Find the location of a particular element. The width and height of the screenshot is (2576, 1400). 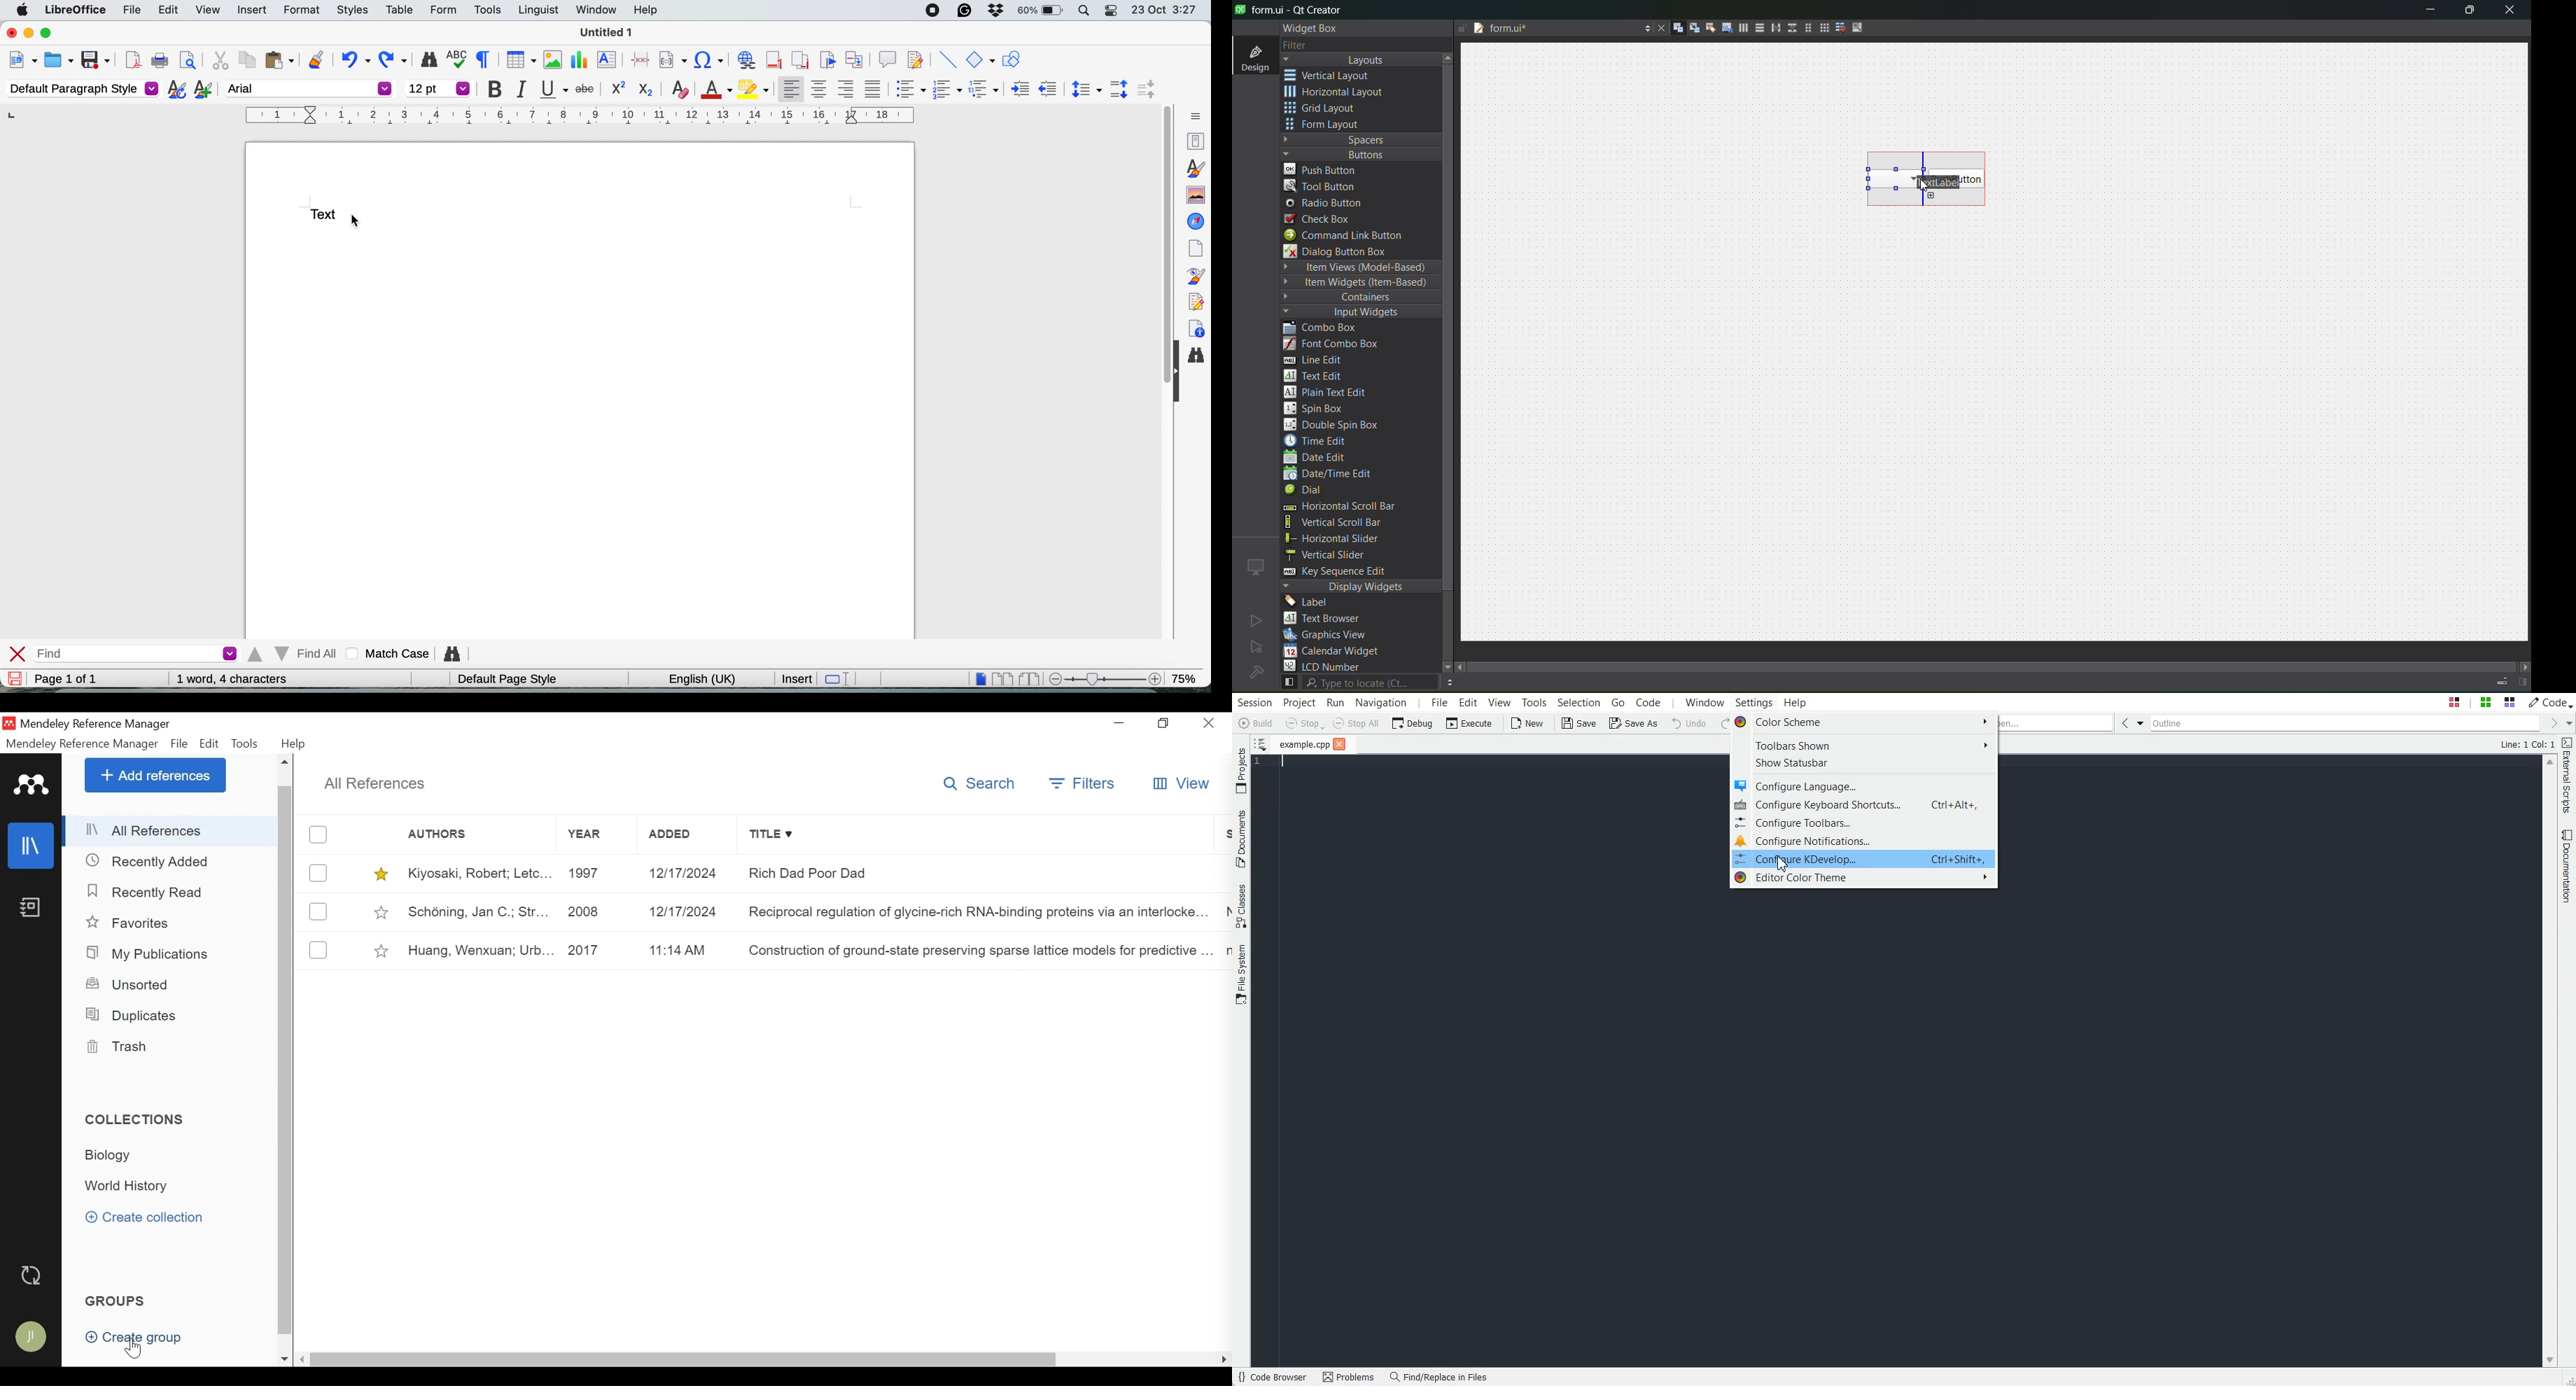

format is located at coordinates (296, 11).